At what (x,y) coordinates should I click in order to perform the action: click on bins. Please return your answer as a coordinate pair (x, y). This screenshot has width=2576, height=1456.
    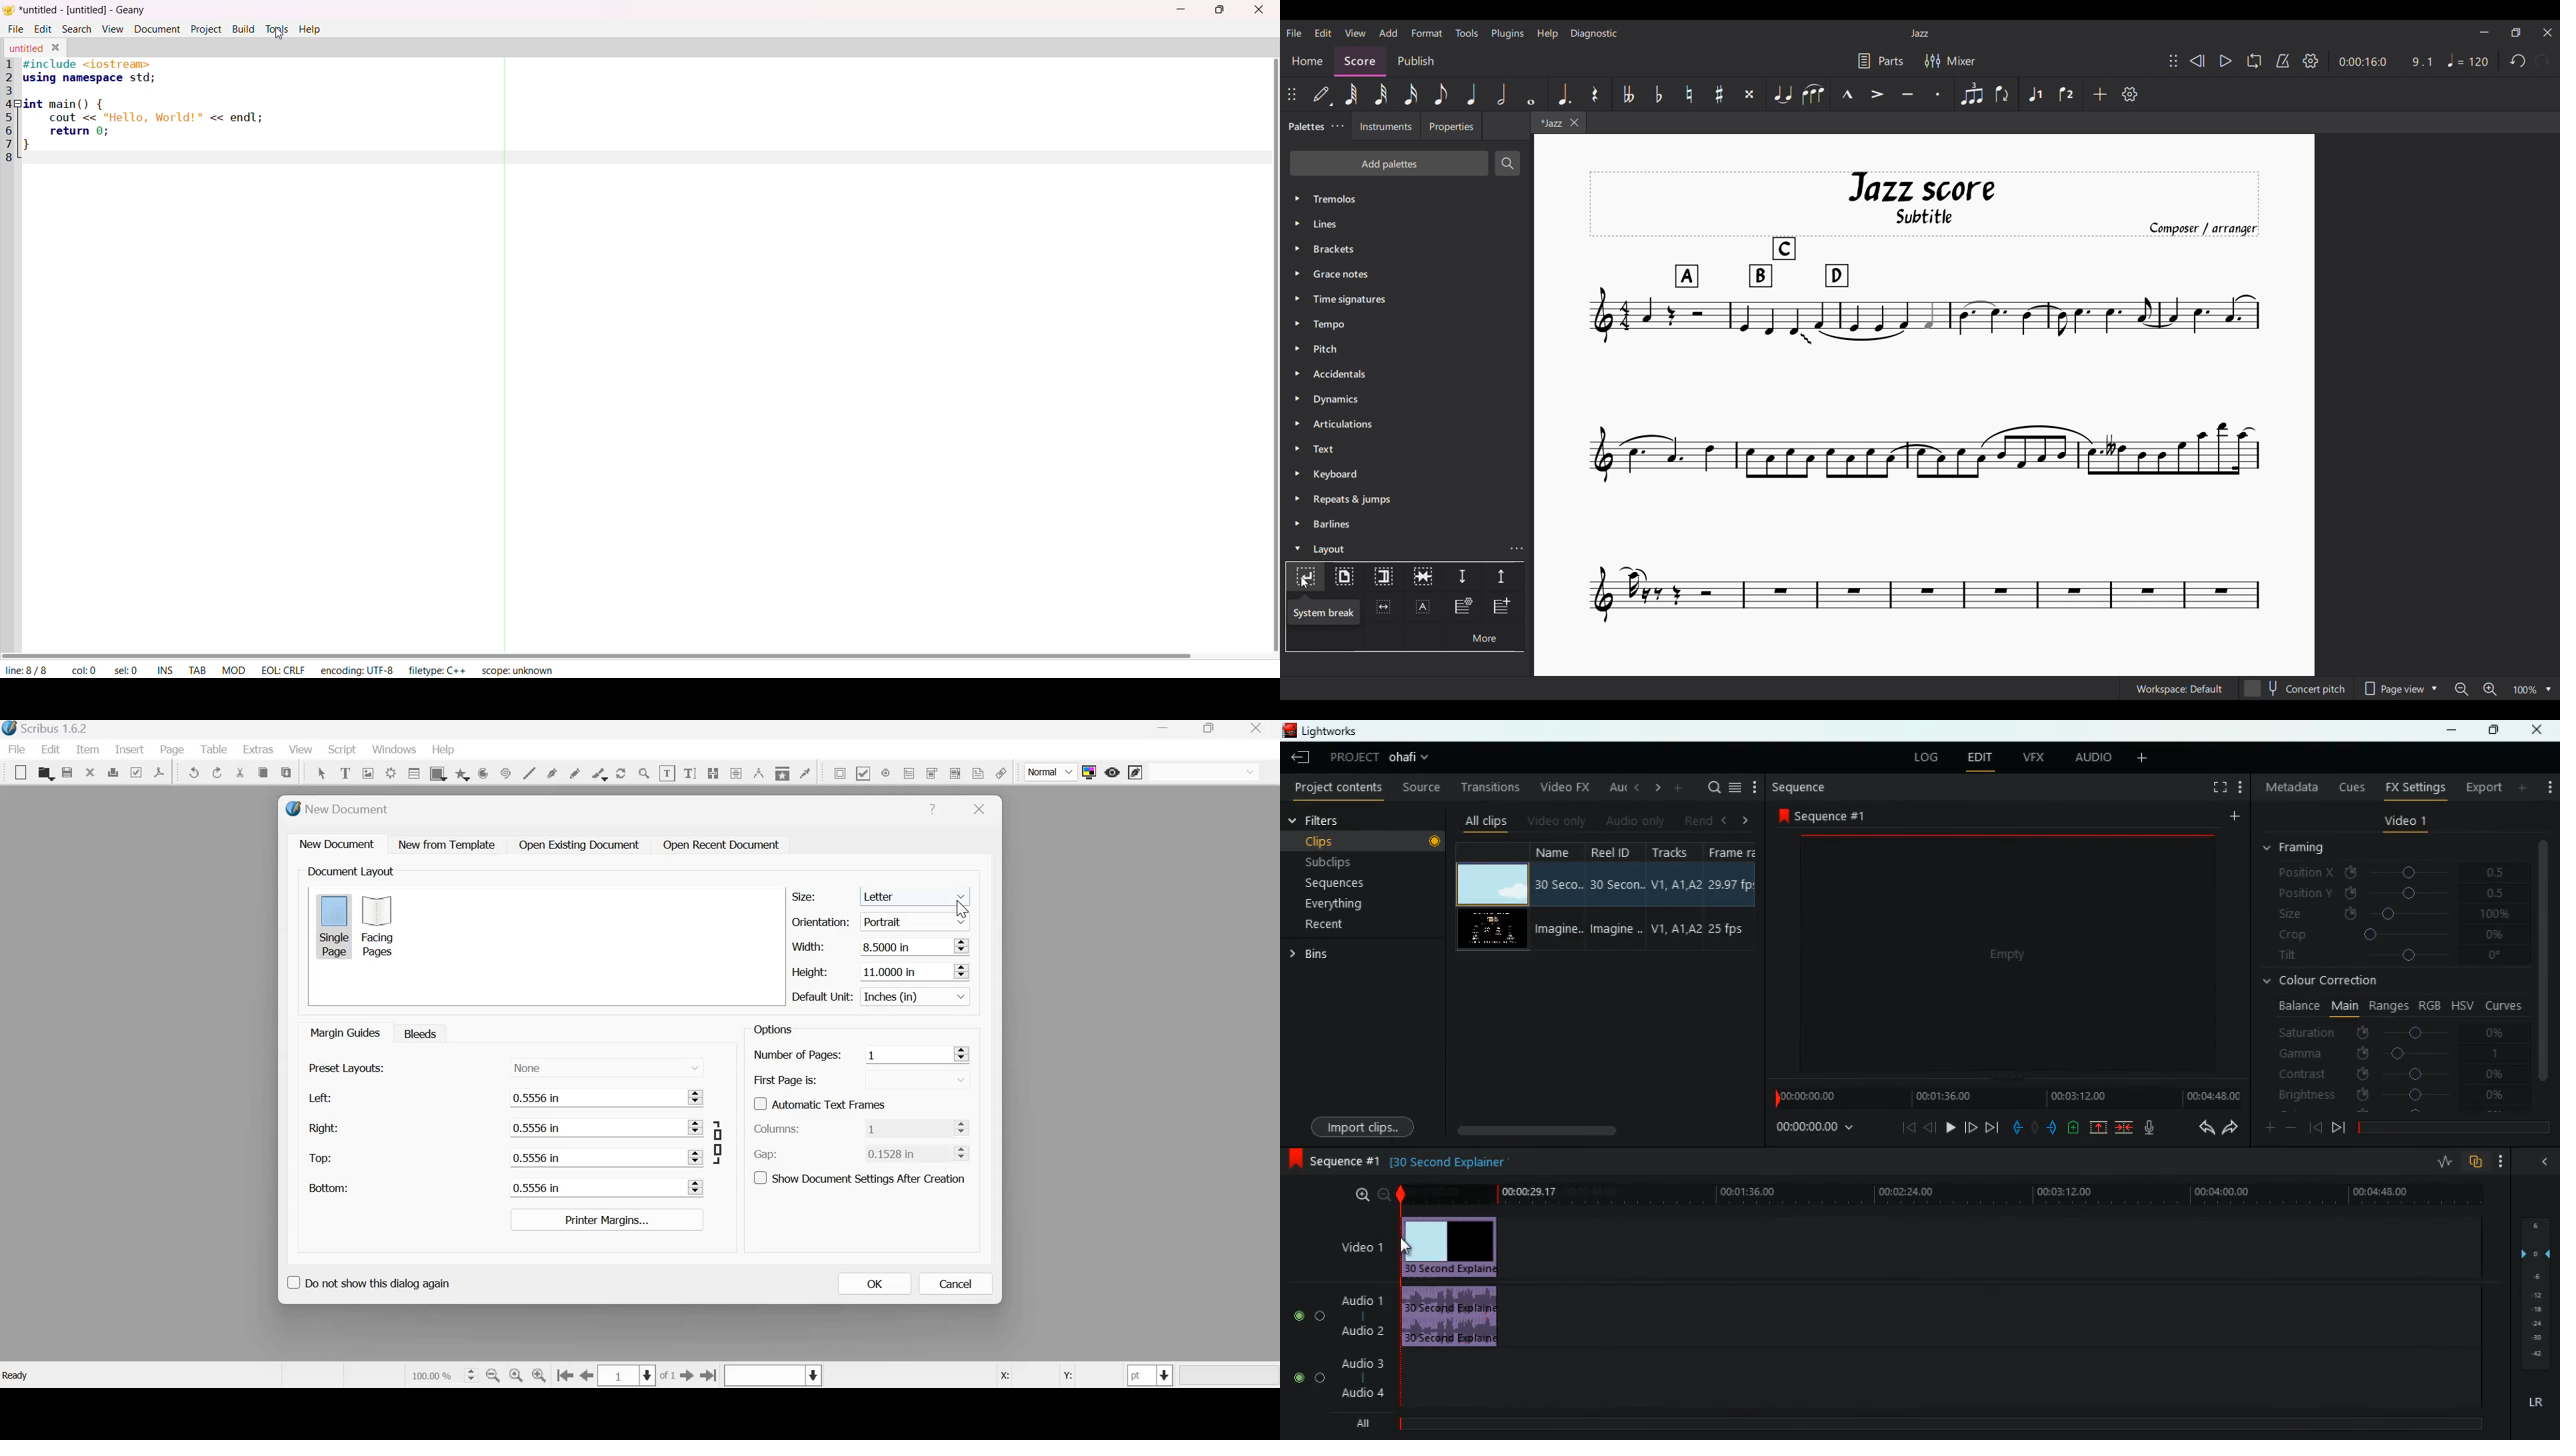
    Looking at the image, I should click on (1314, 955).